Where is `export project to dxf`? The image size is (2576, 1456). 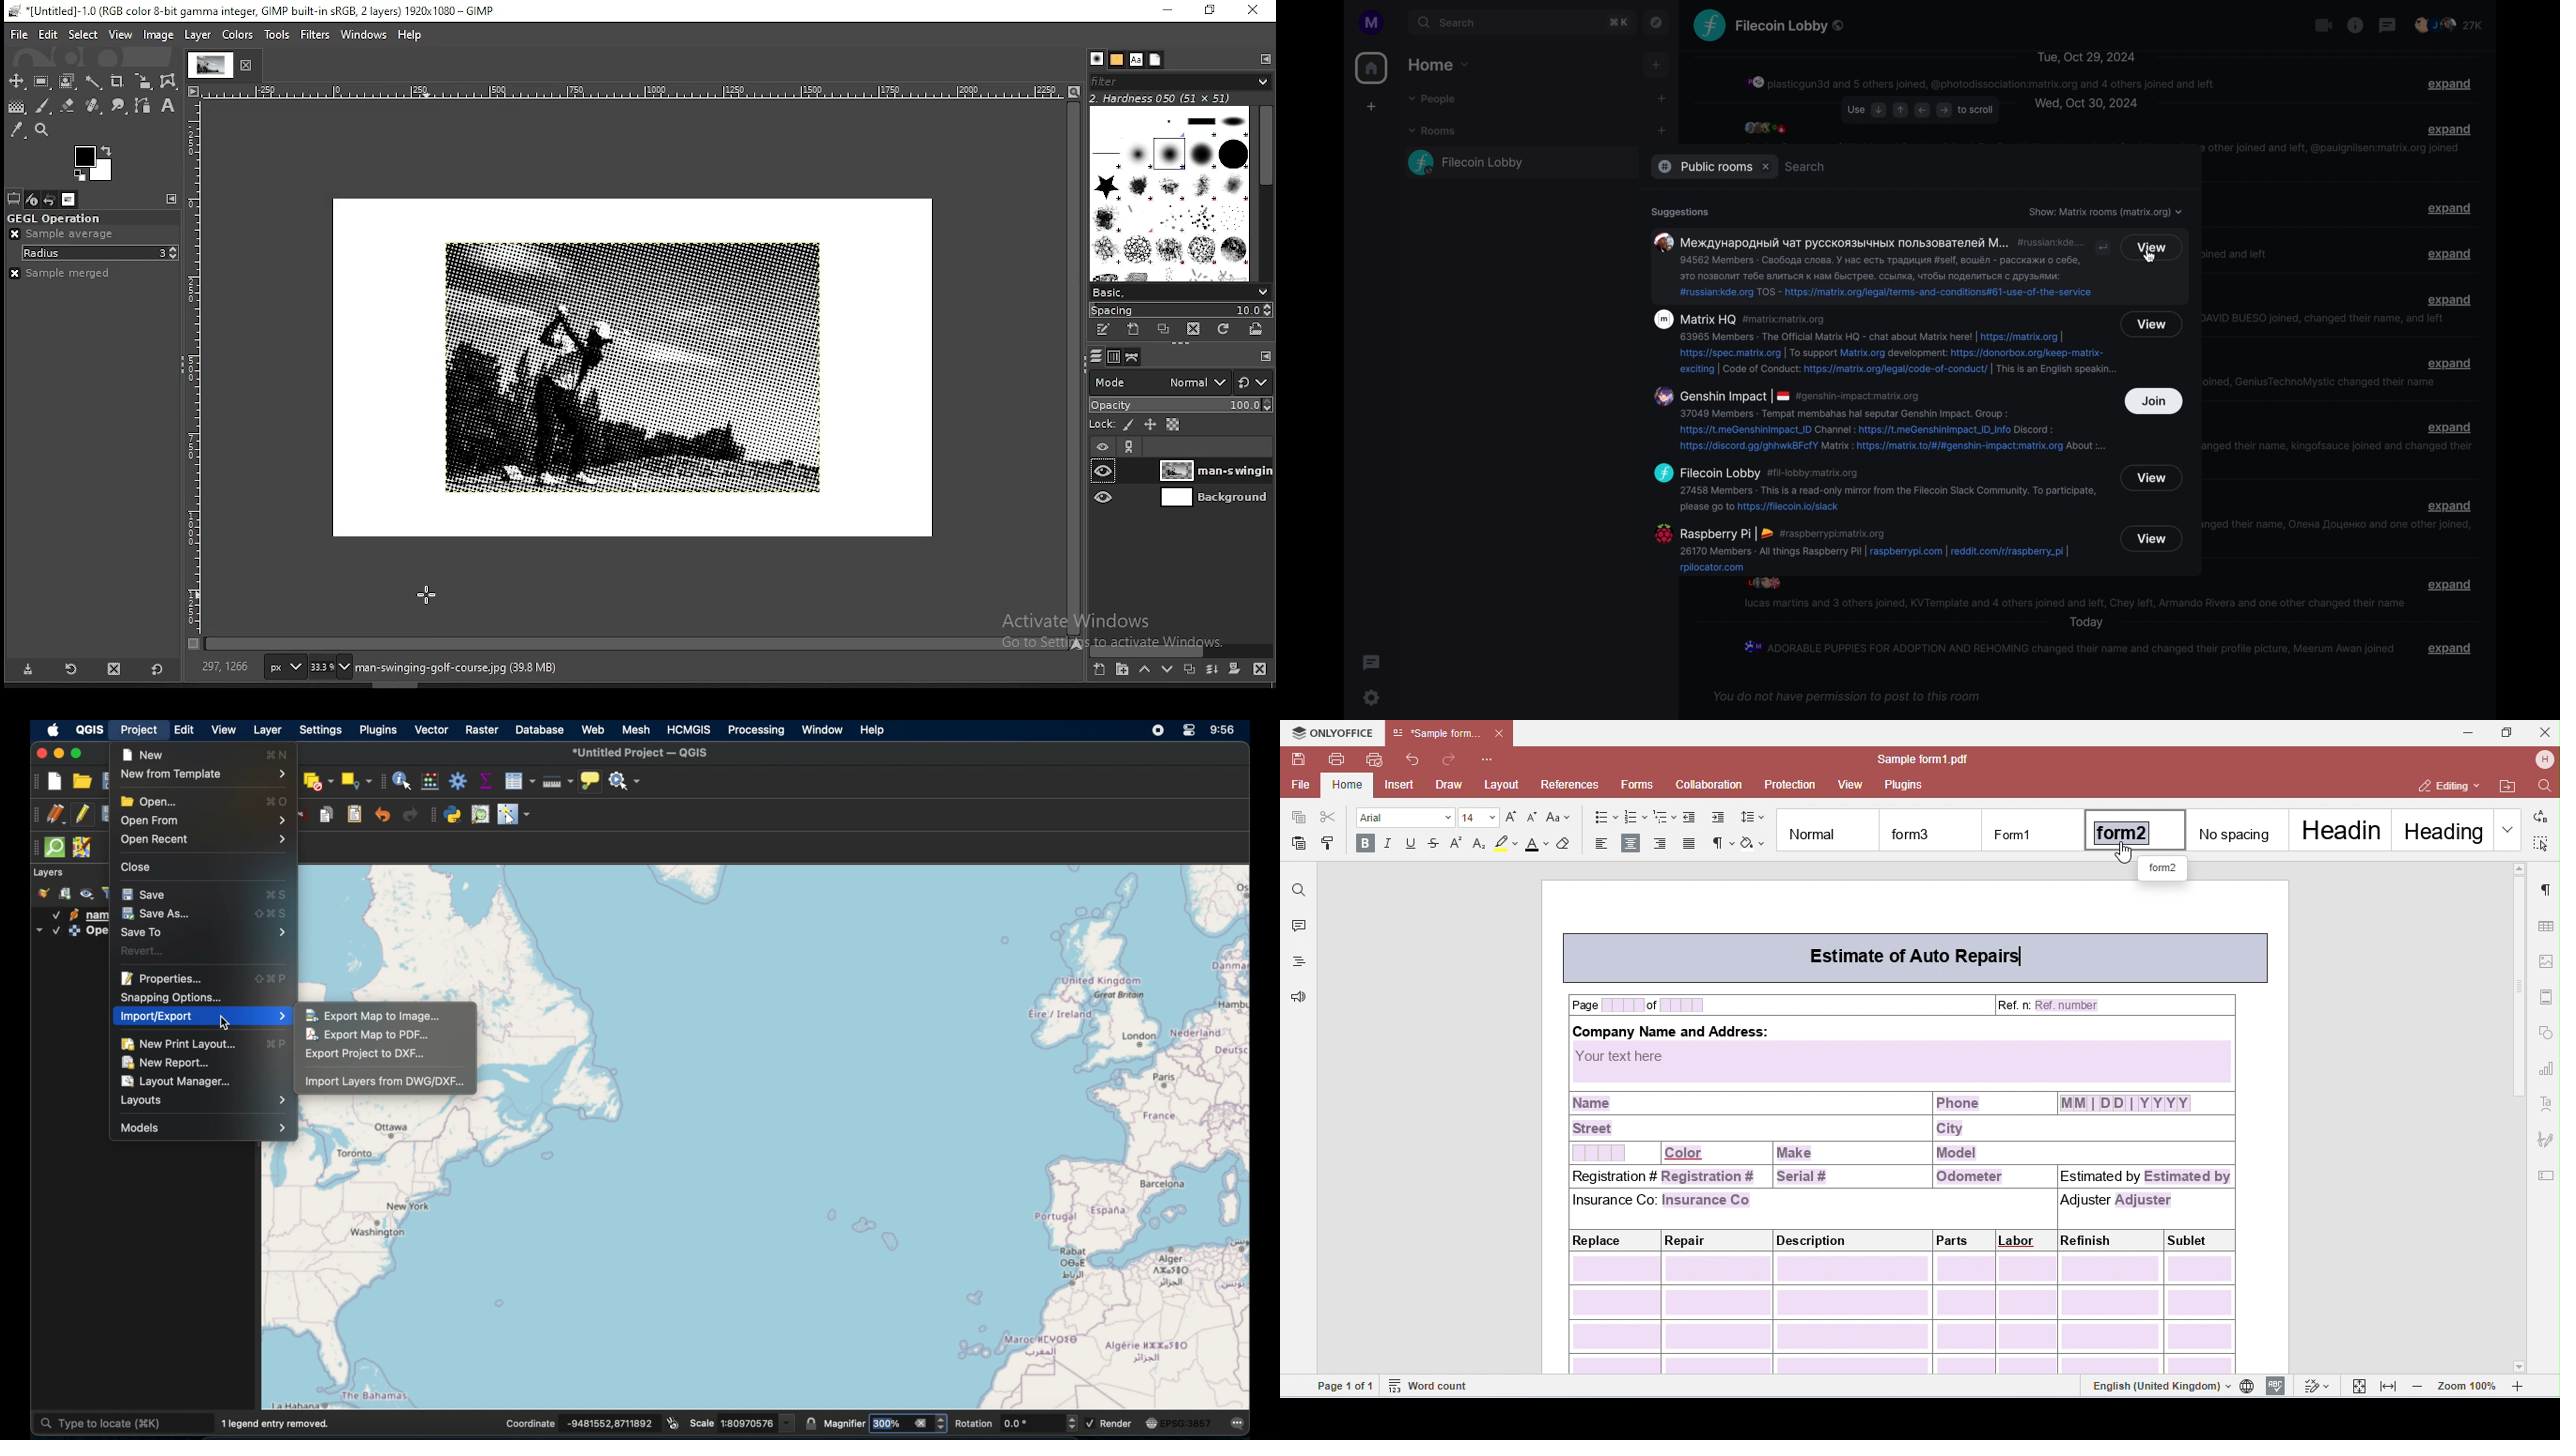
export project to dxf is located at coordinates (365, 1055).